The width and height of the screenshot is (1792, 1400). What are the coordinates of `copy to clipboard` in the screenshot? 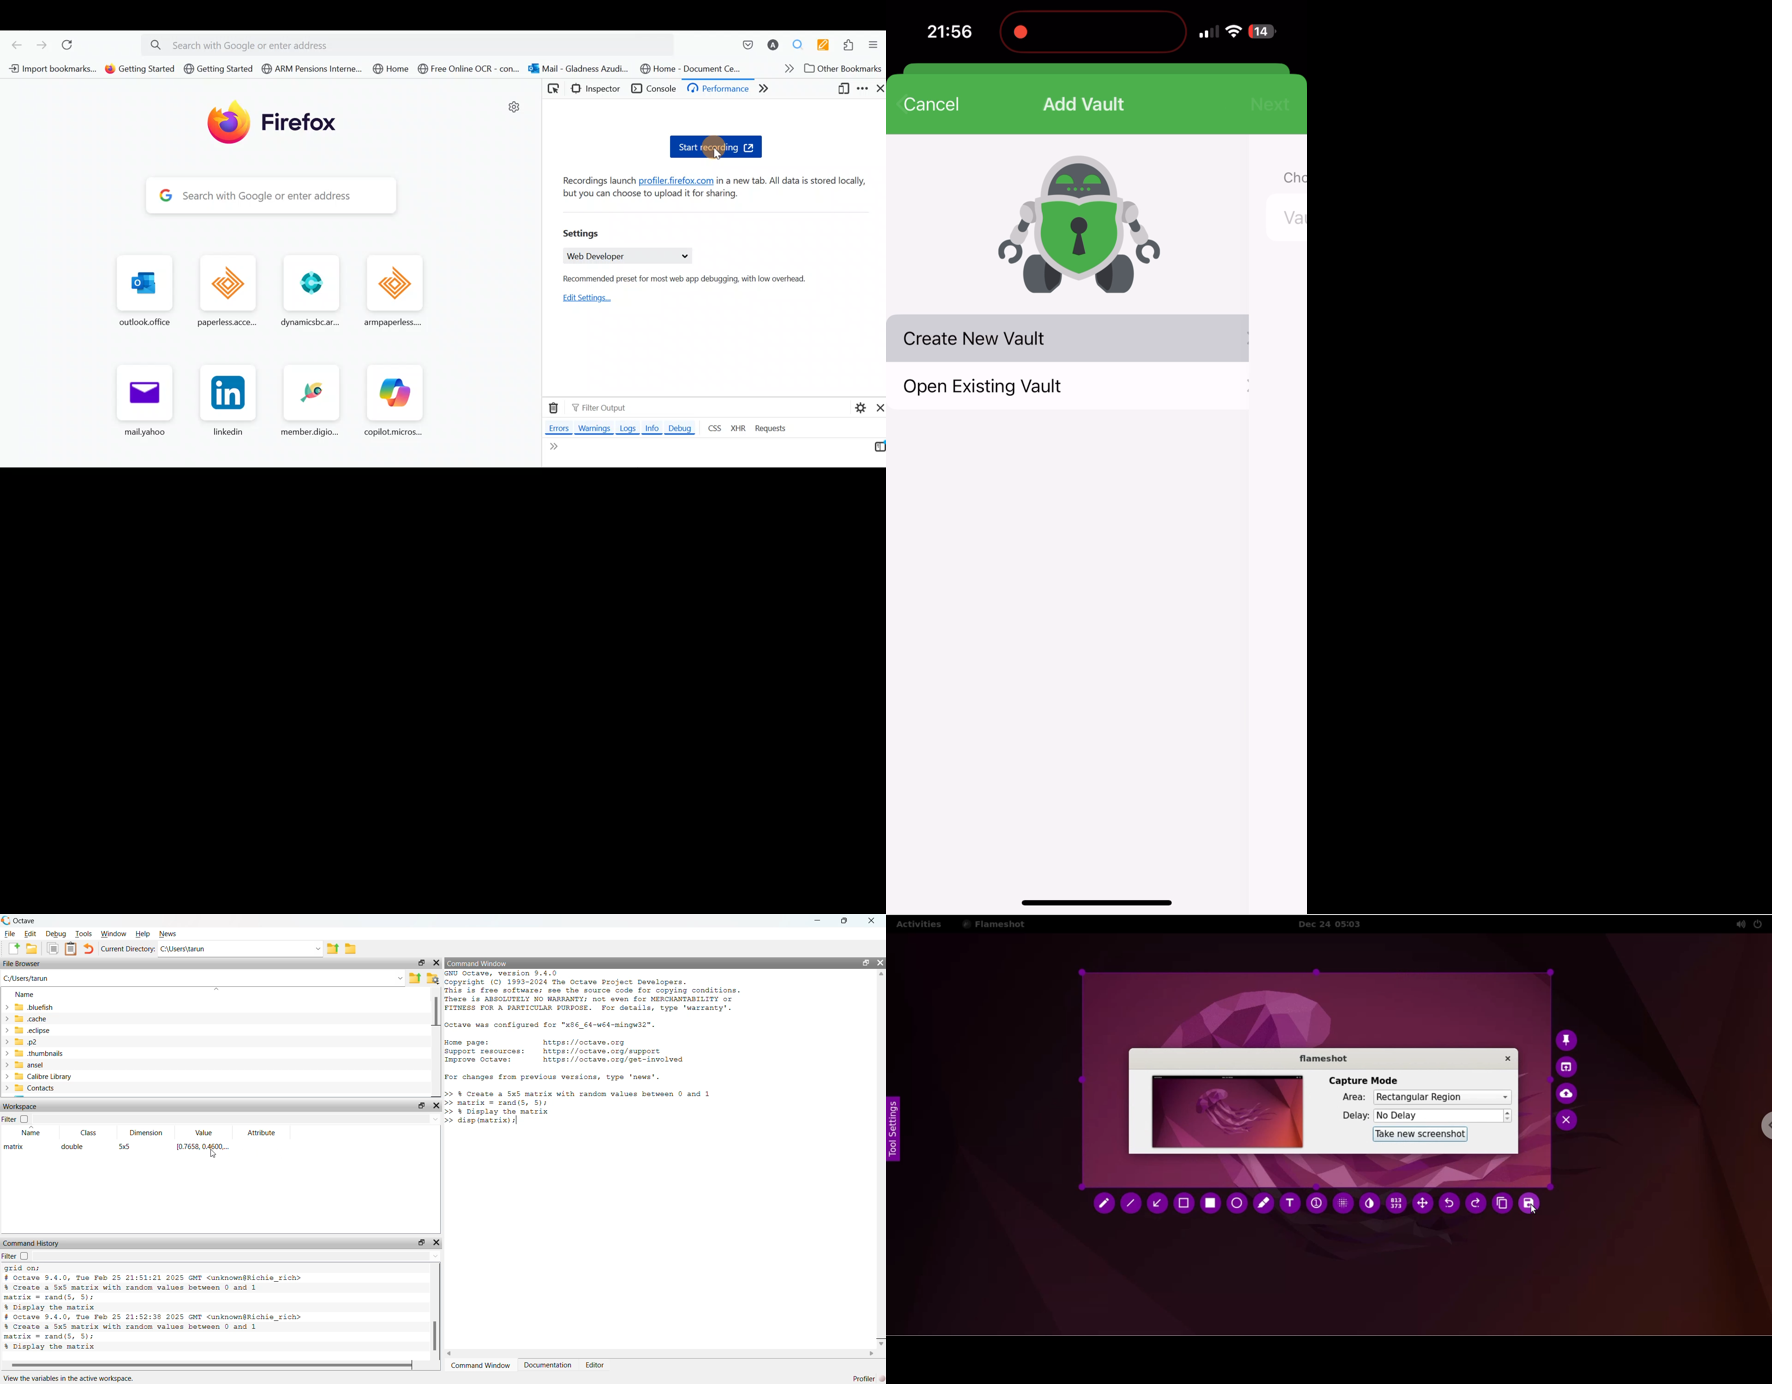 It's located at (1500, 1204).